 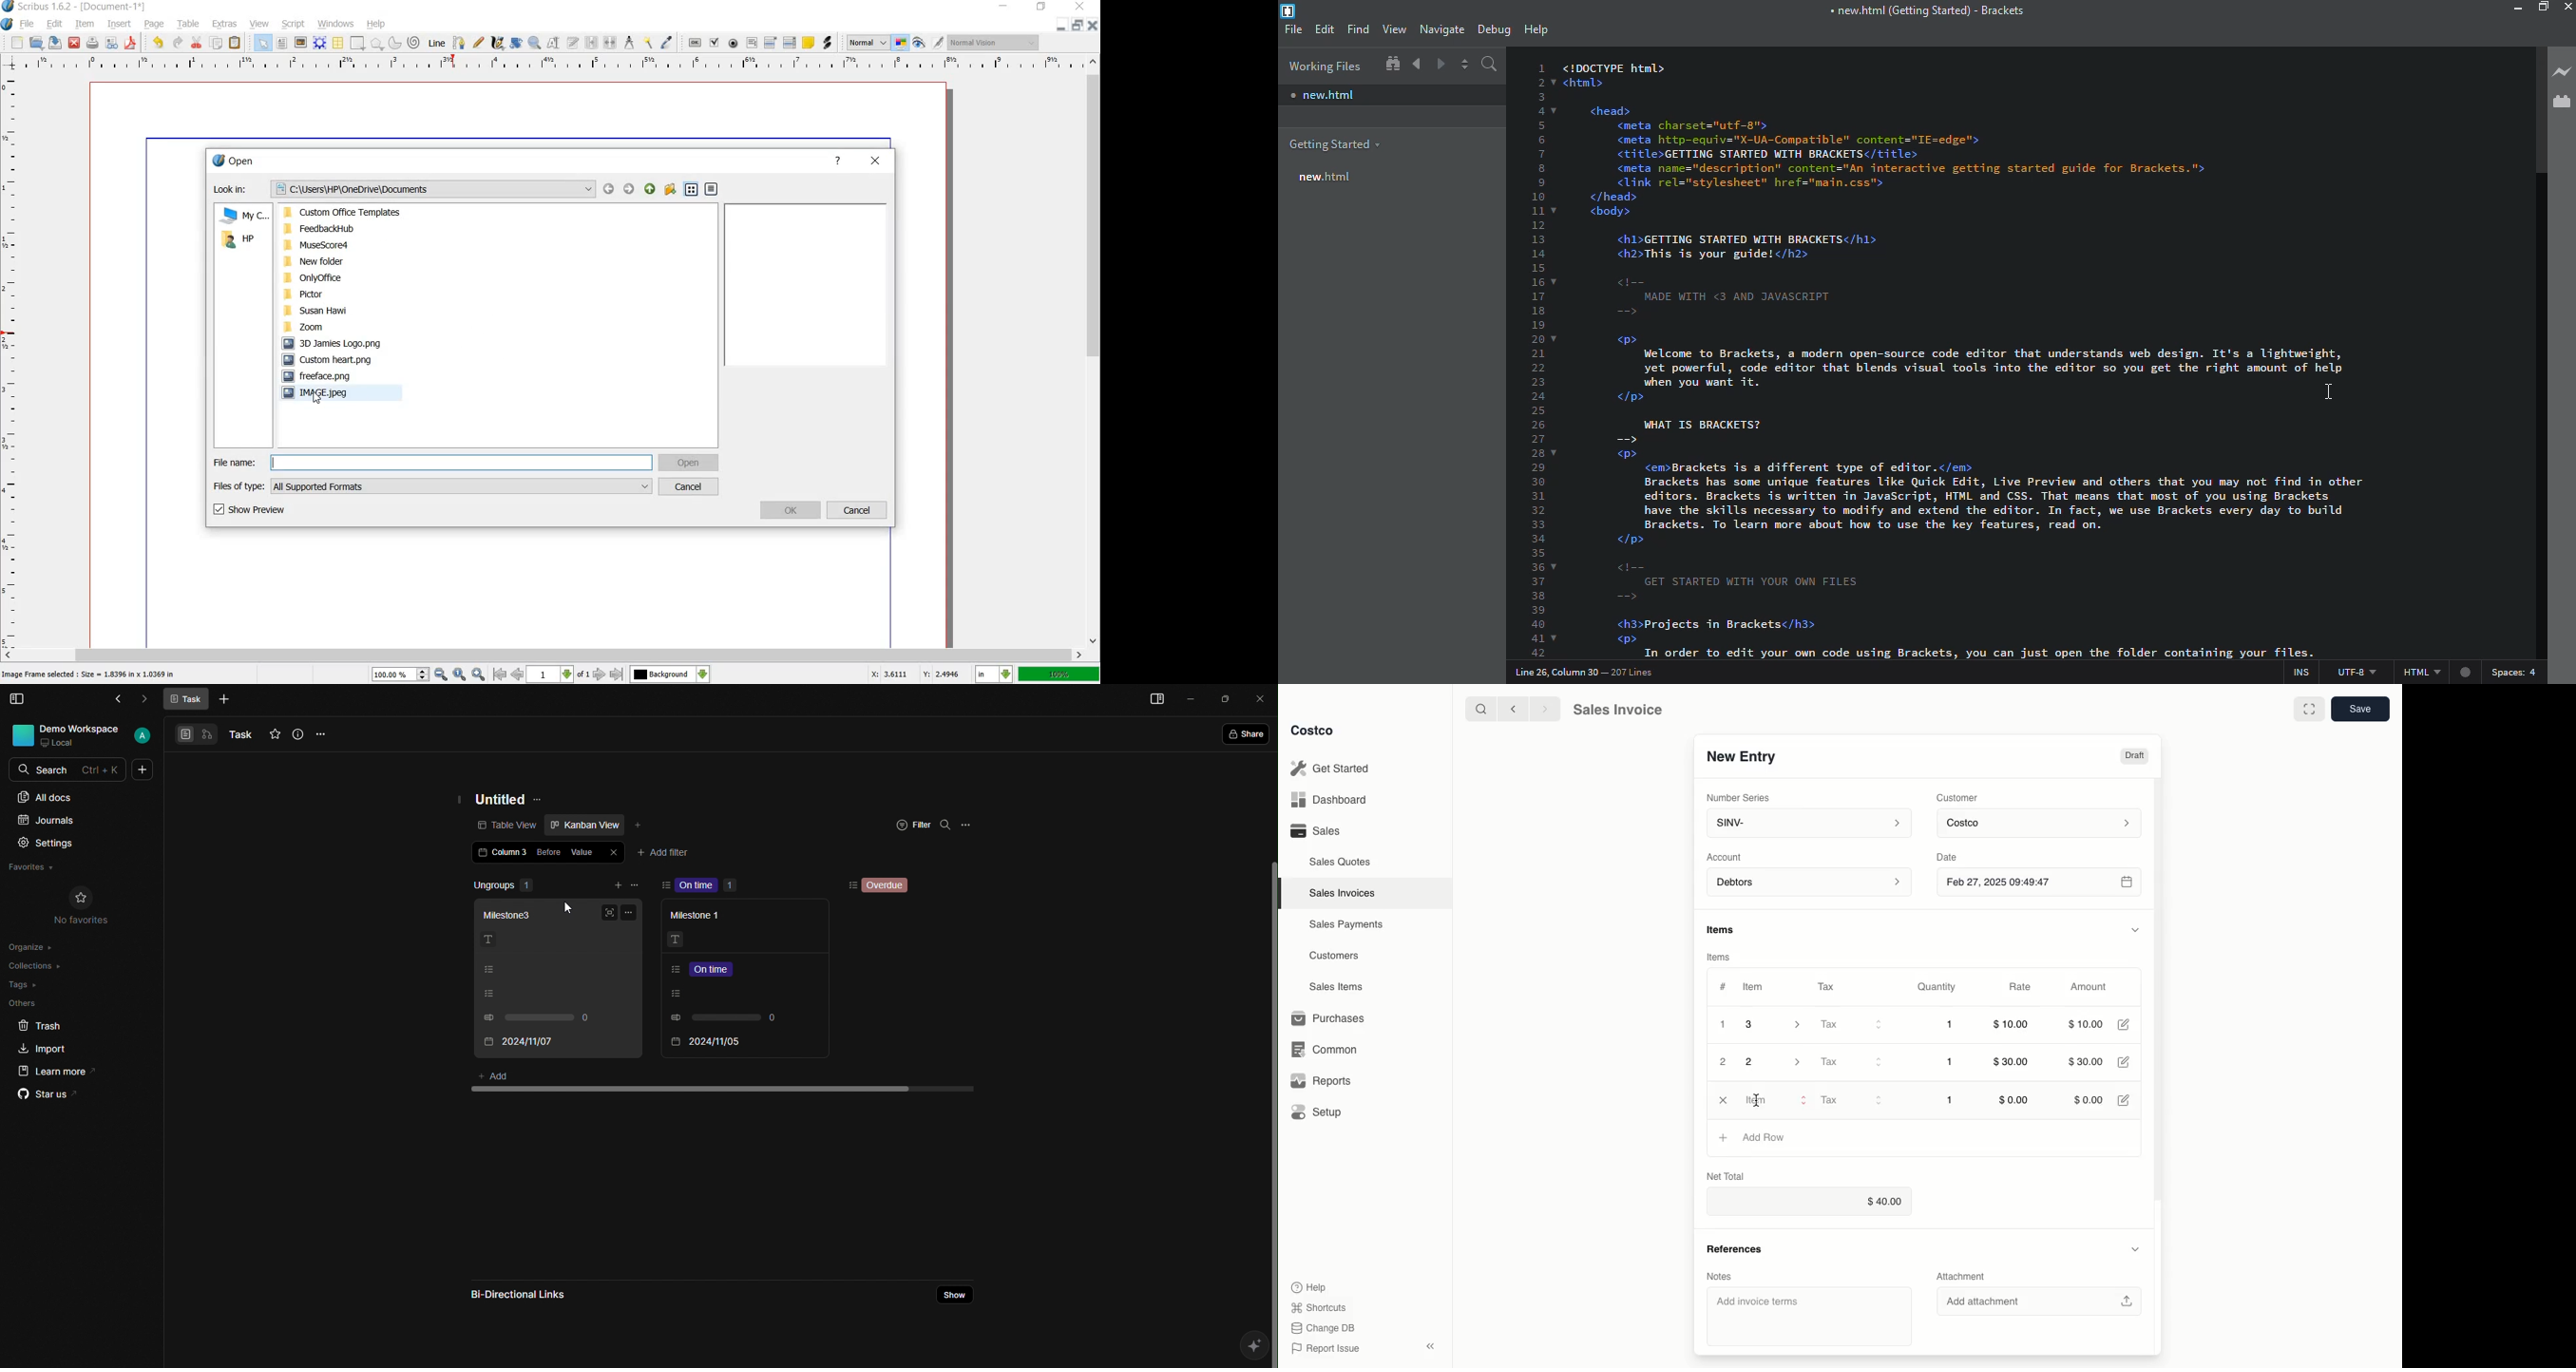 I want to click on Change DB, so click(x=1325, y=1326).